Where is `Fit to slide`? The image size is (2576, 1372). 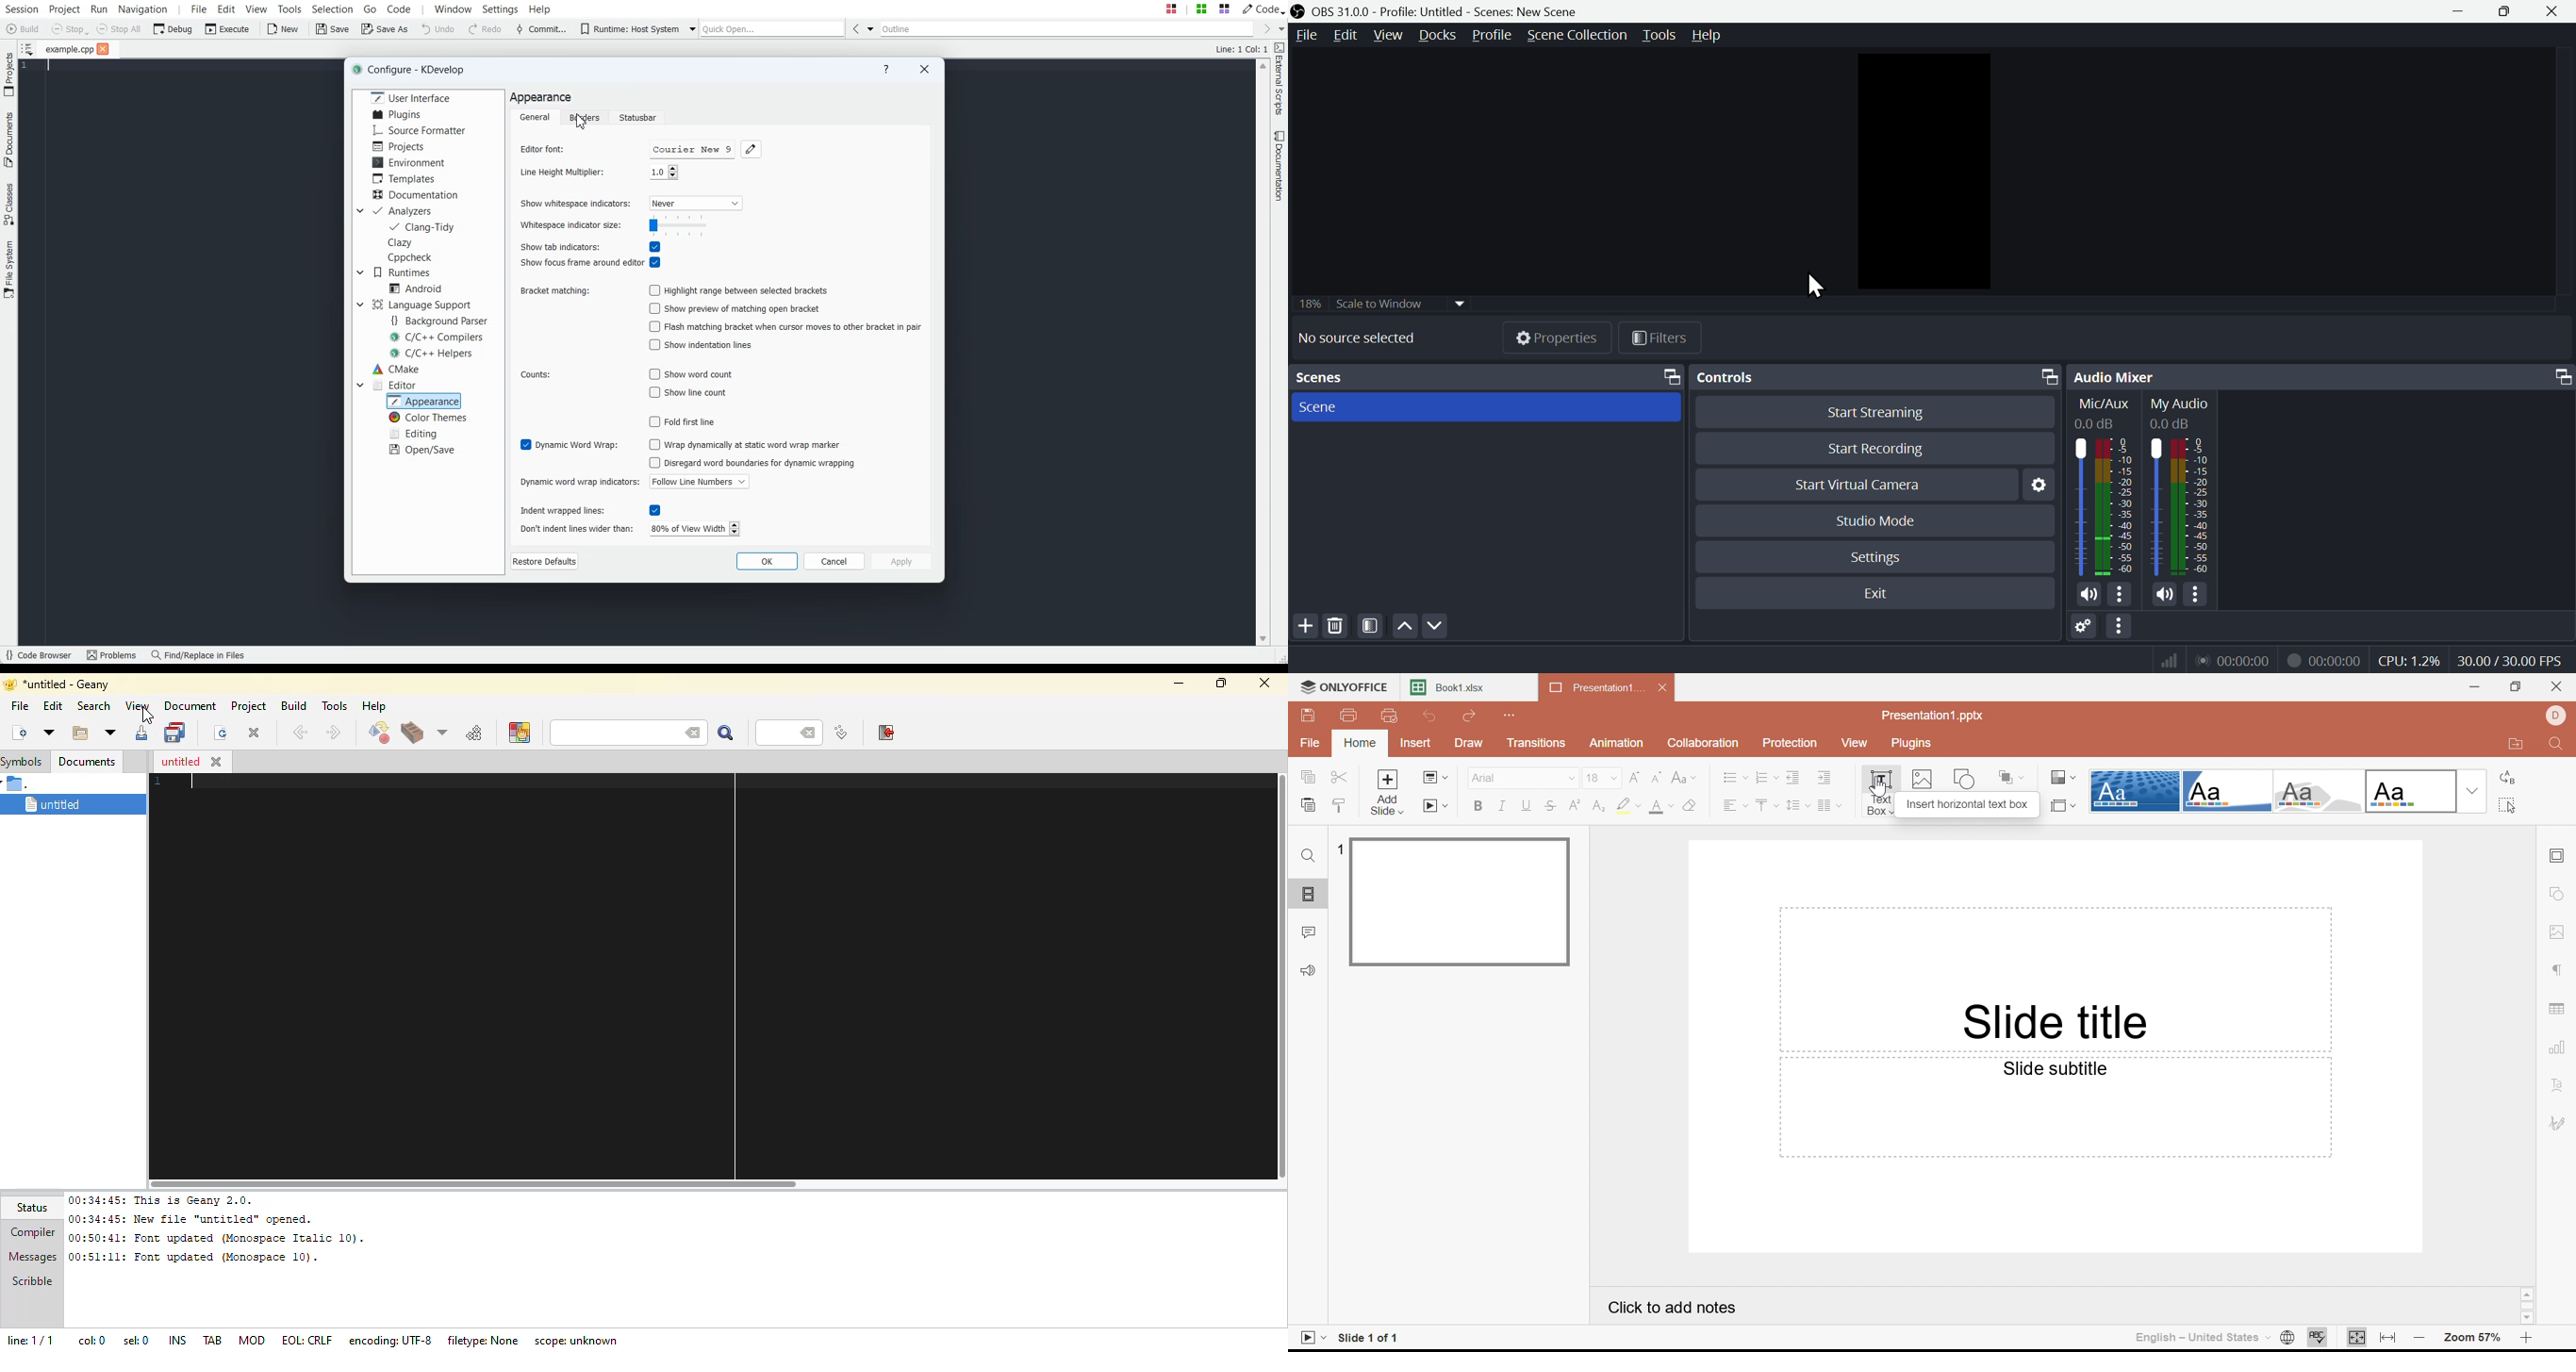
Fit to slide is located at coordinates (2355, 1337).